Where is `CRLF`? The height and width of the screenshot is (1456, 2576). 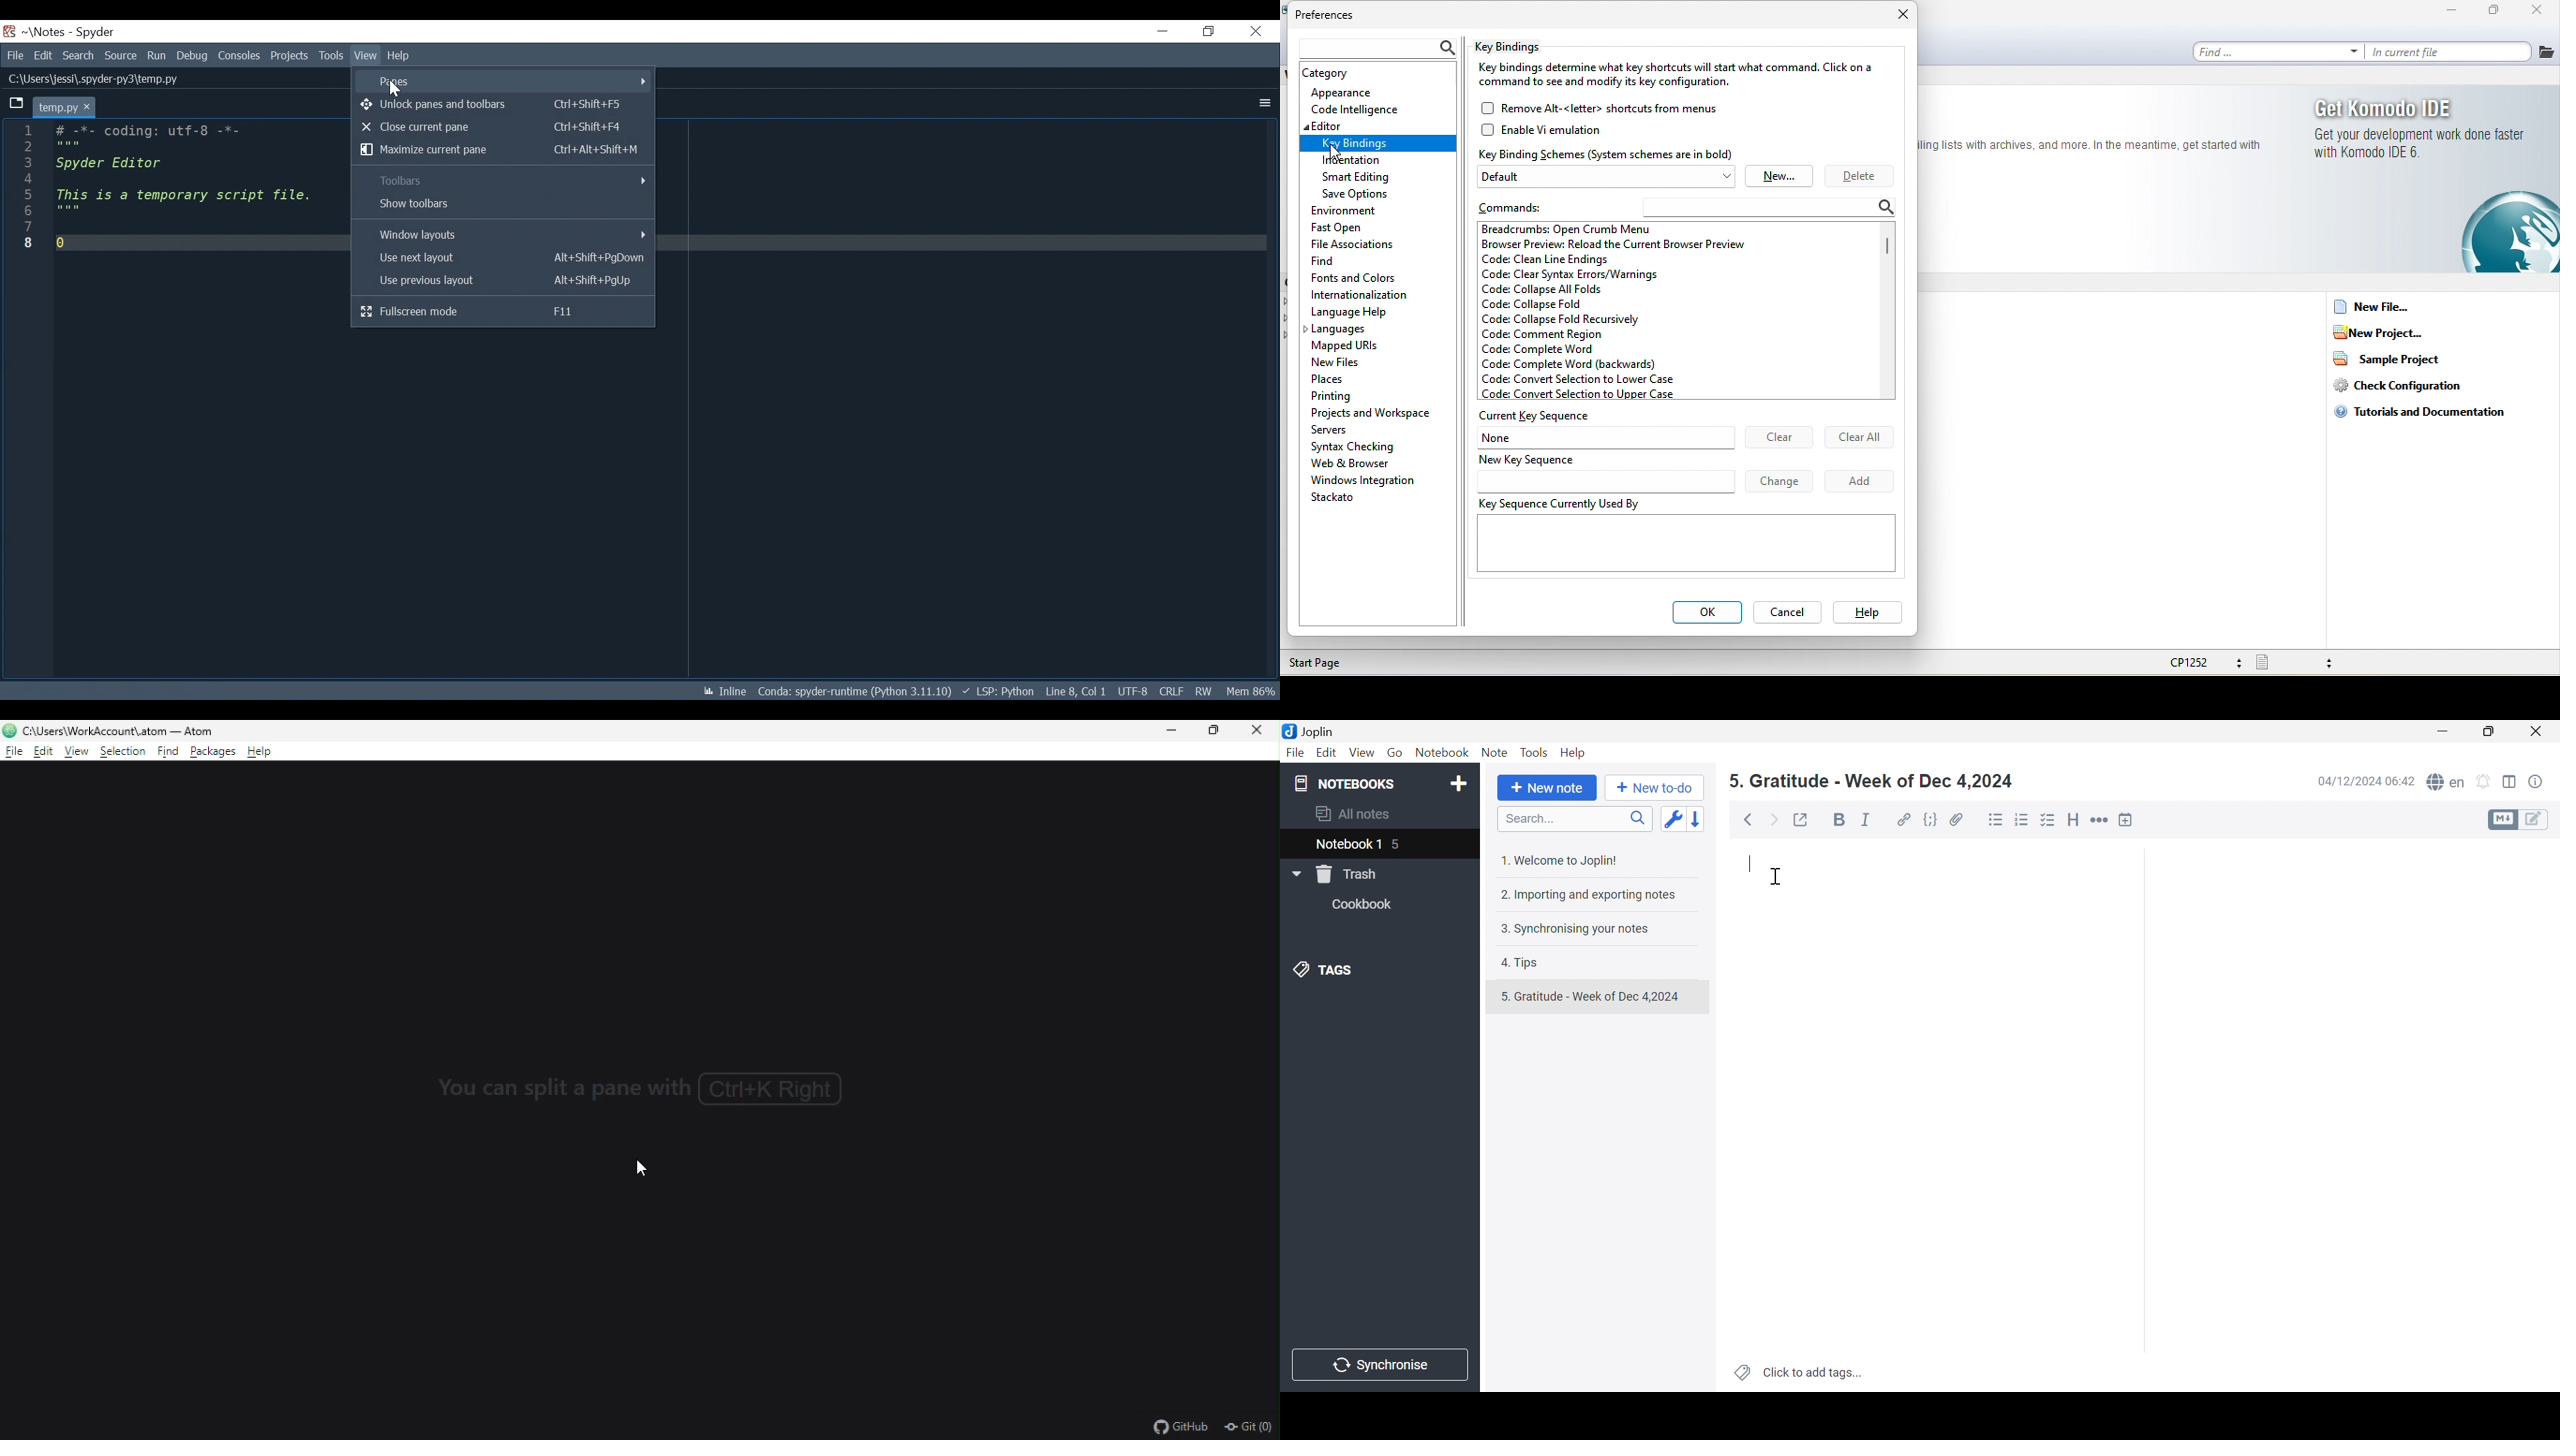 CRLF is located at coordinates (1169, 691).